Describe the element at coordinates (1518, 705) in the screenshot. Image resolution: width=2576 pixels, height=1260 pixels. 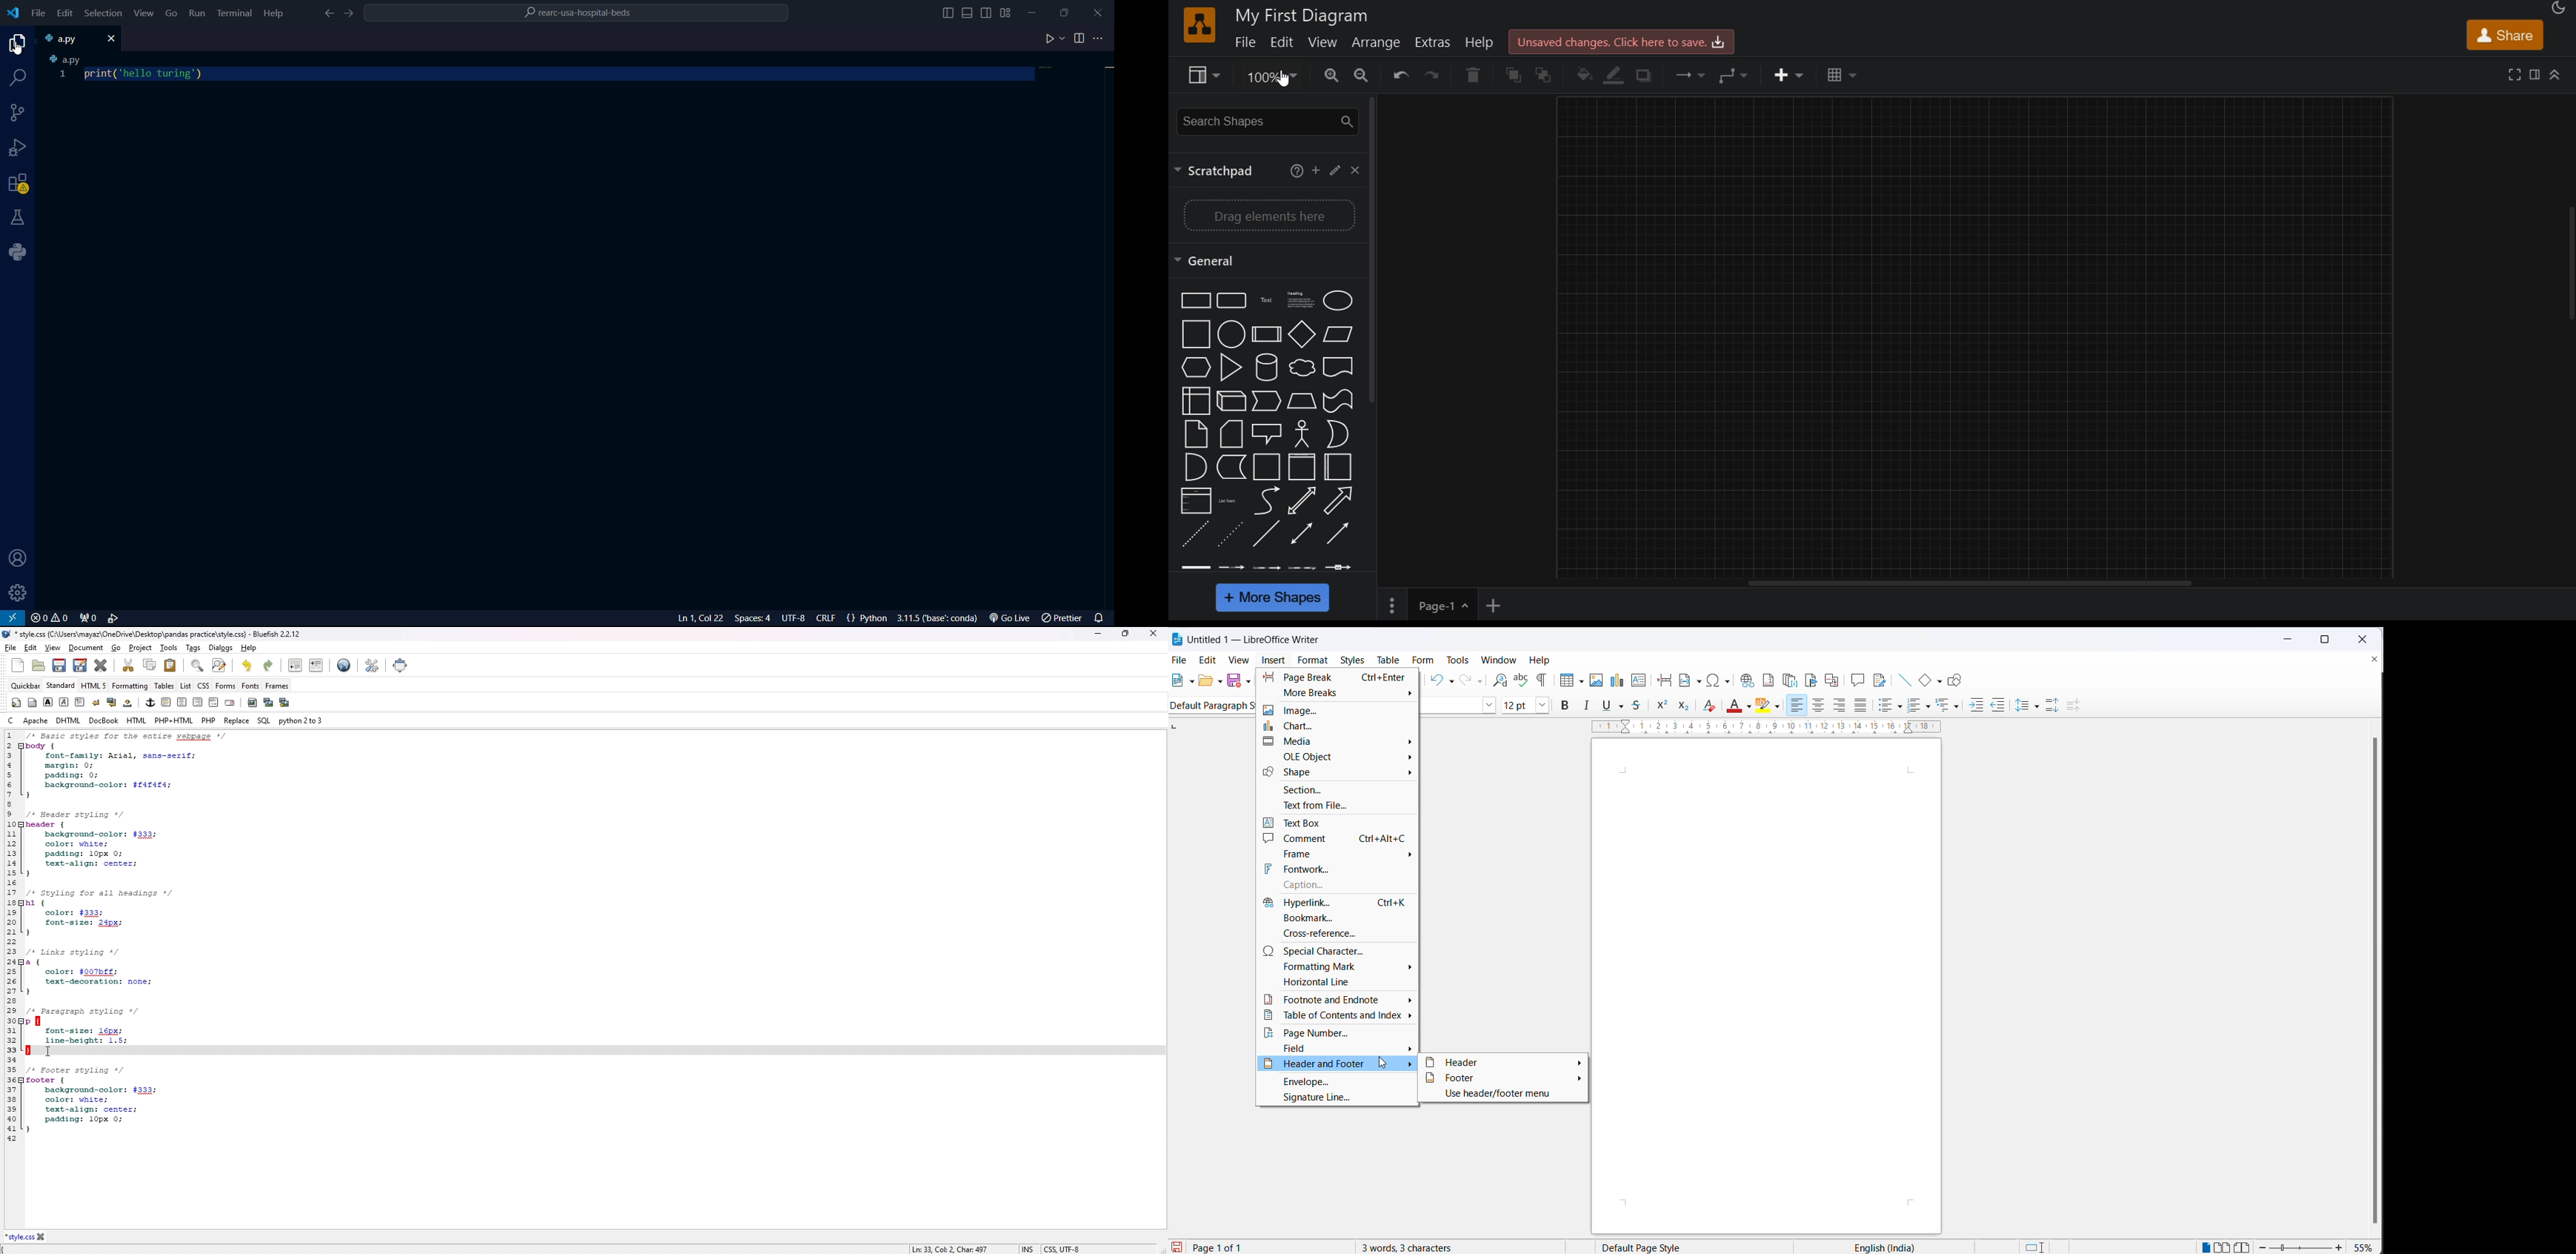
I see `font size` at that location.